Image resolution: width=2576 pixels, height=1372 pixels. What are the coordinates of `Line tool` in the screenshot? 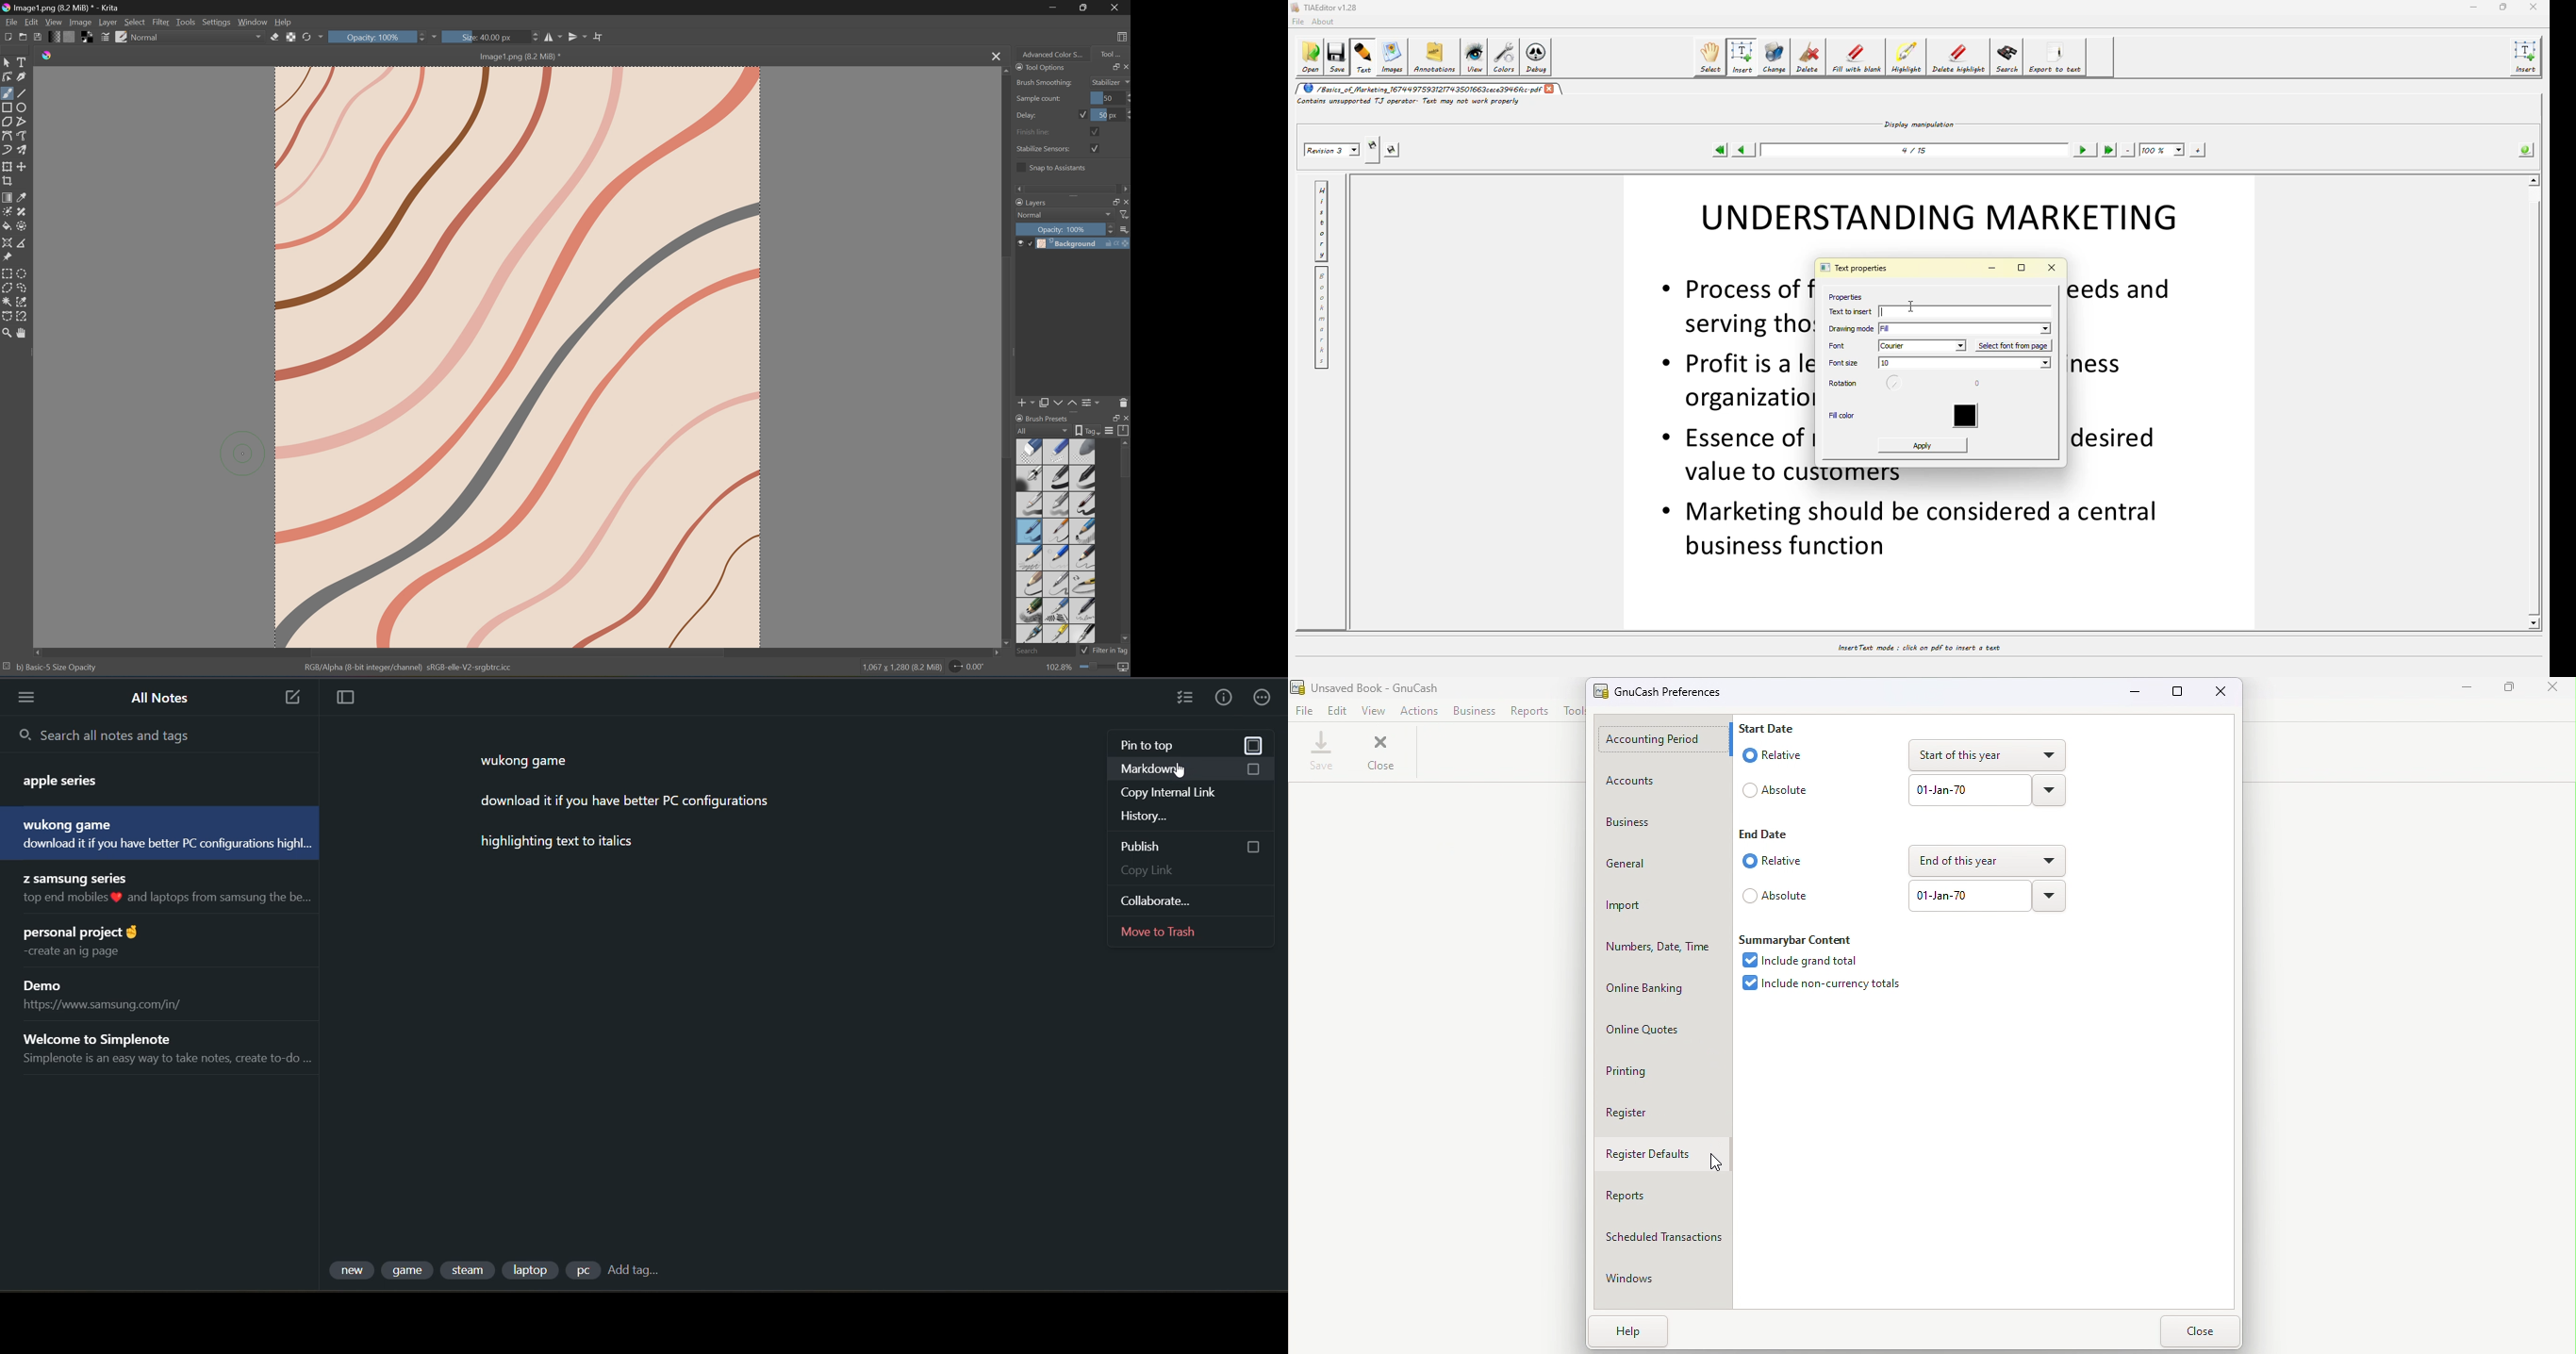 It's located at (23, 93).